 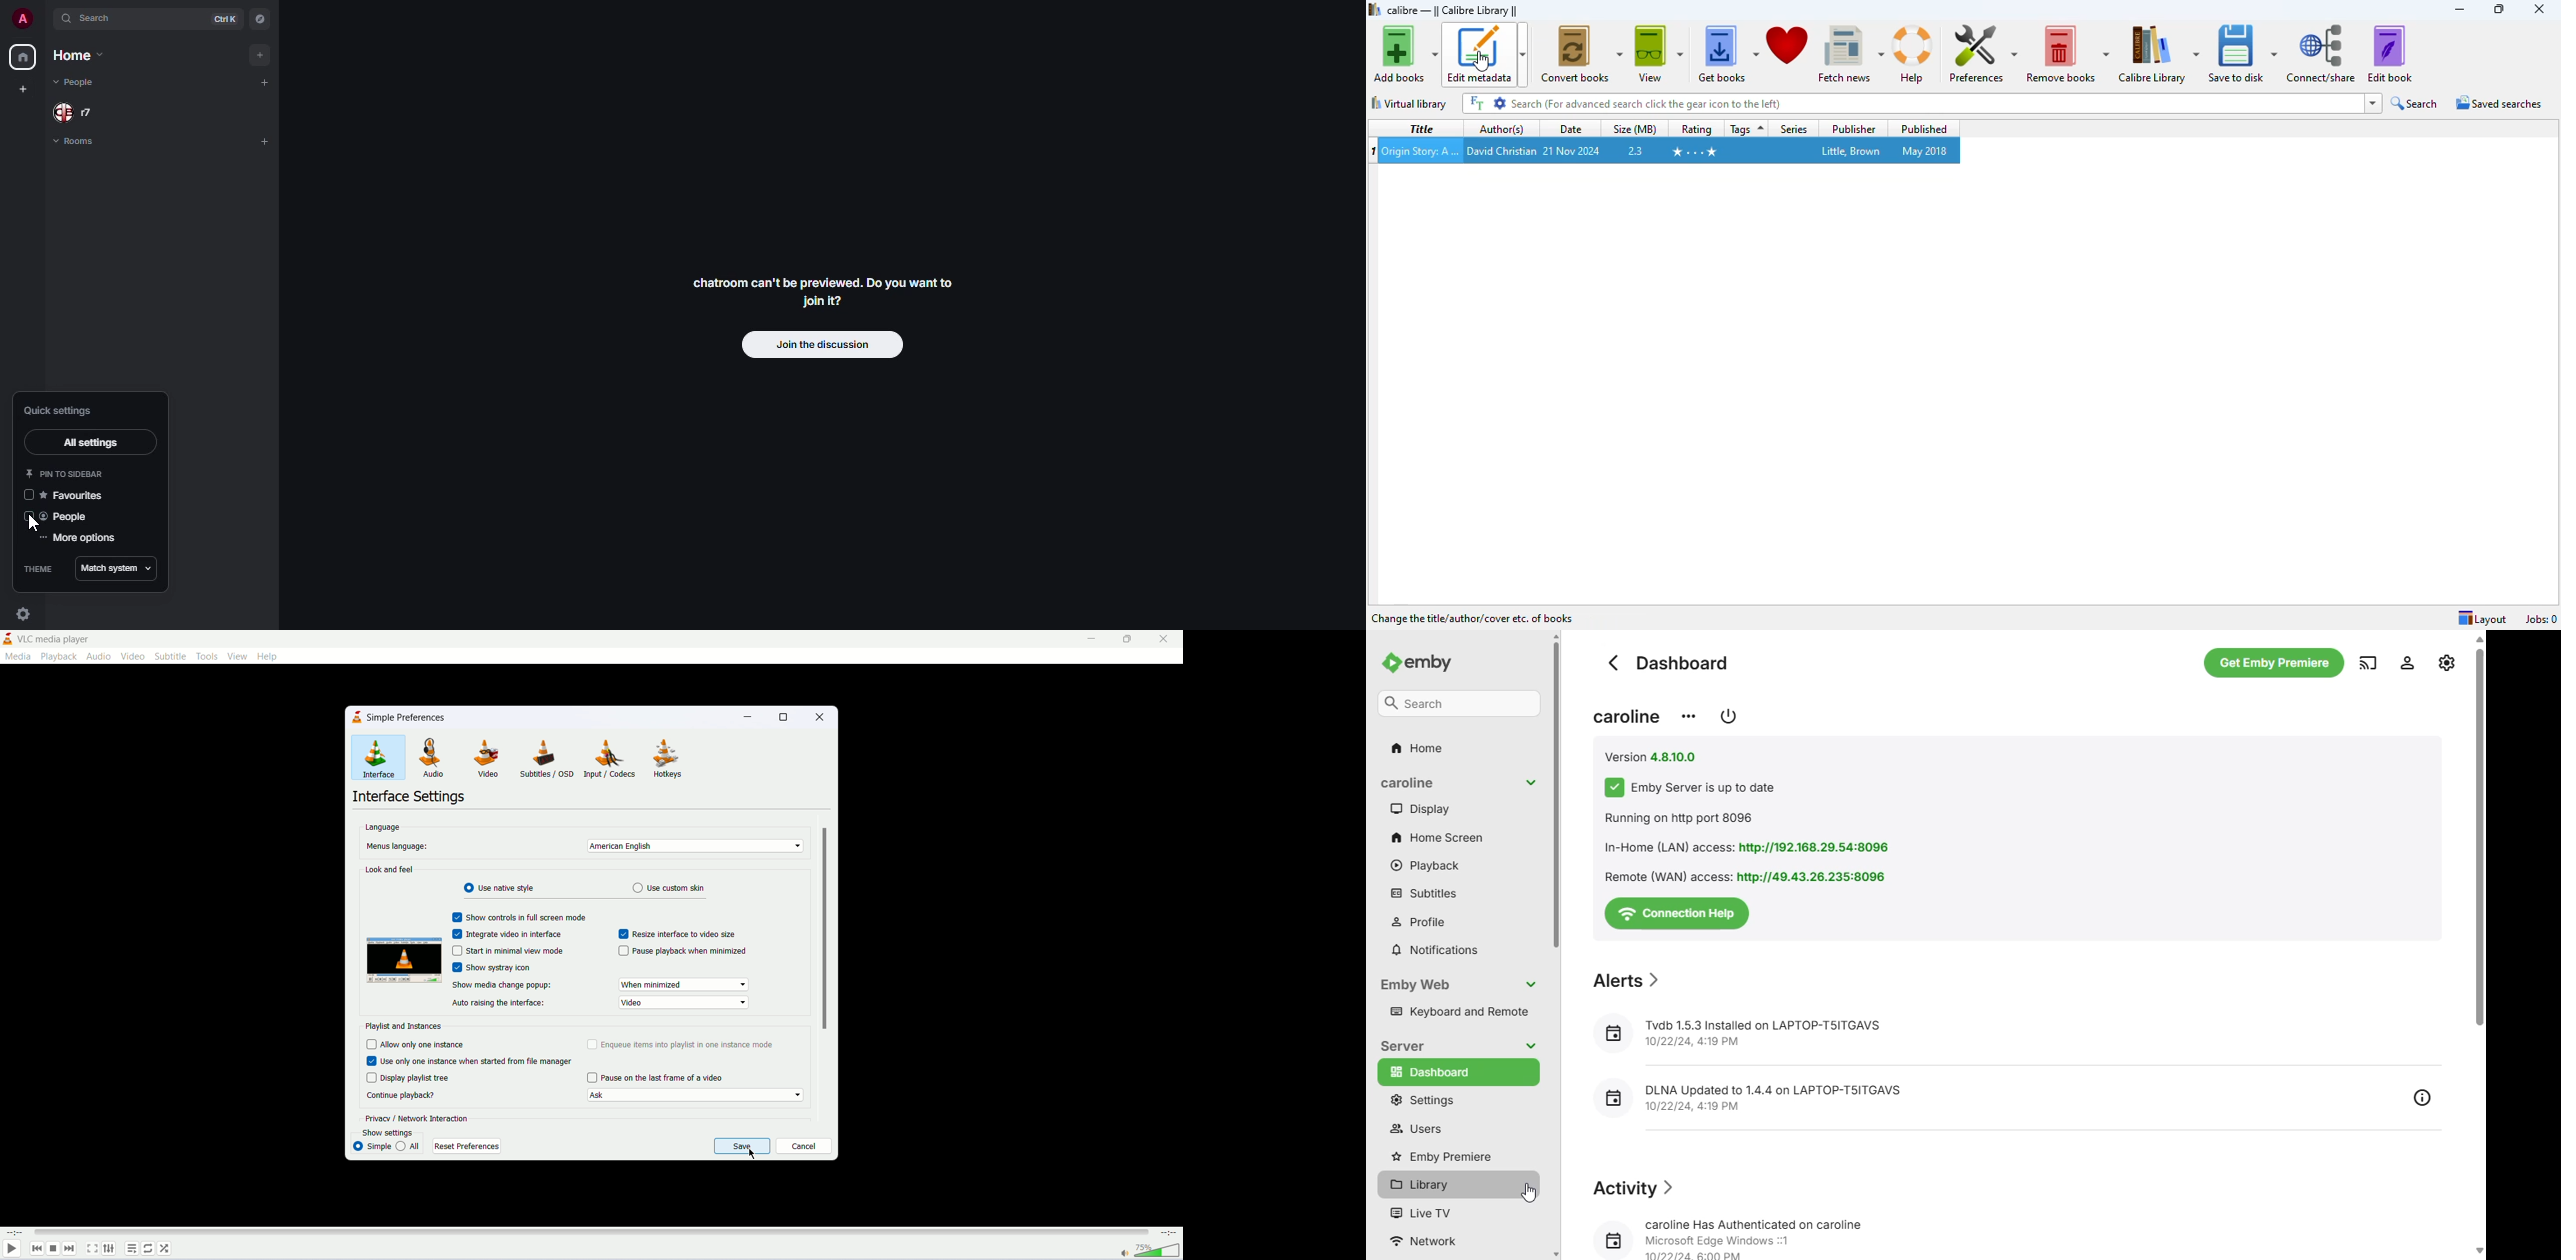 What do you see at coordinates (76, 143) in the screenshot?
I see `rooms` at bounding box center [76, 143].